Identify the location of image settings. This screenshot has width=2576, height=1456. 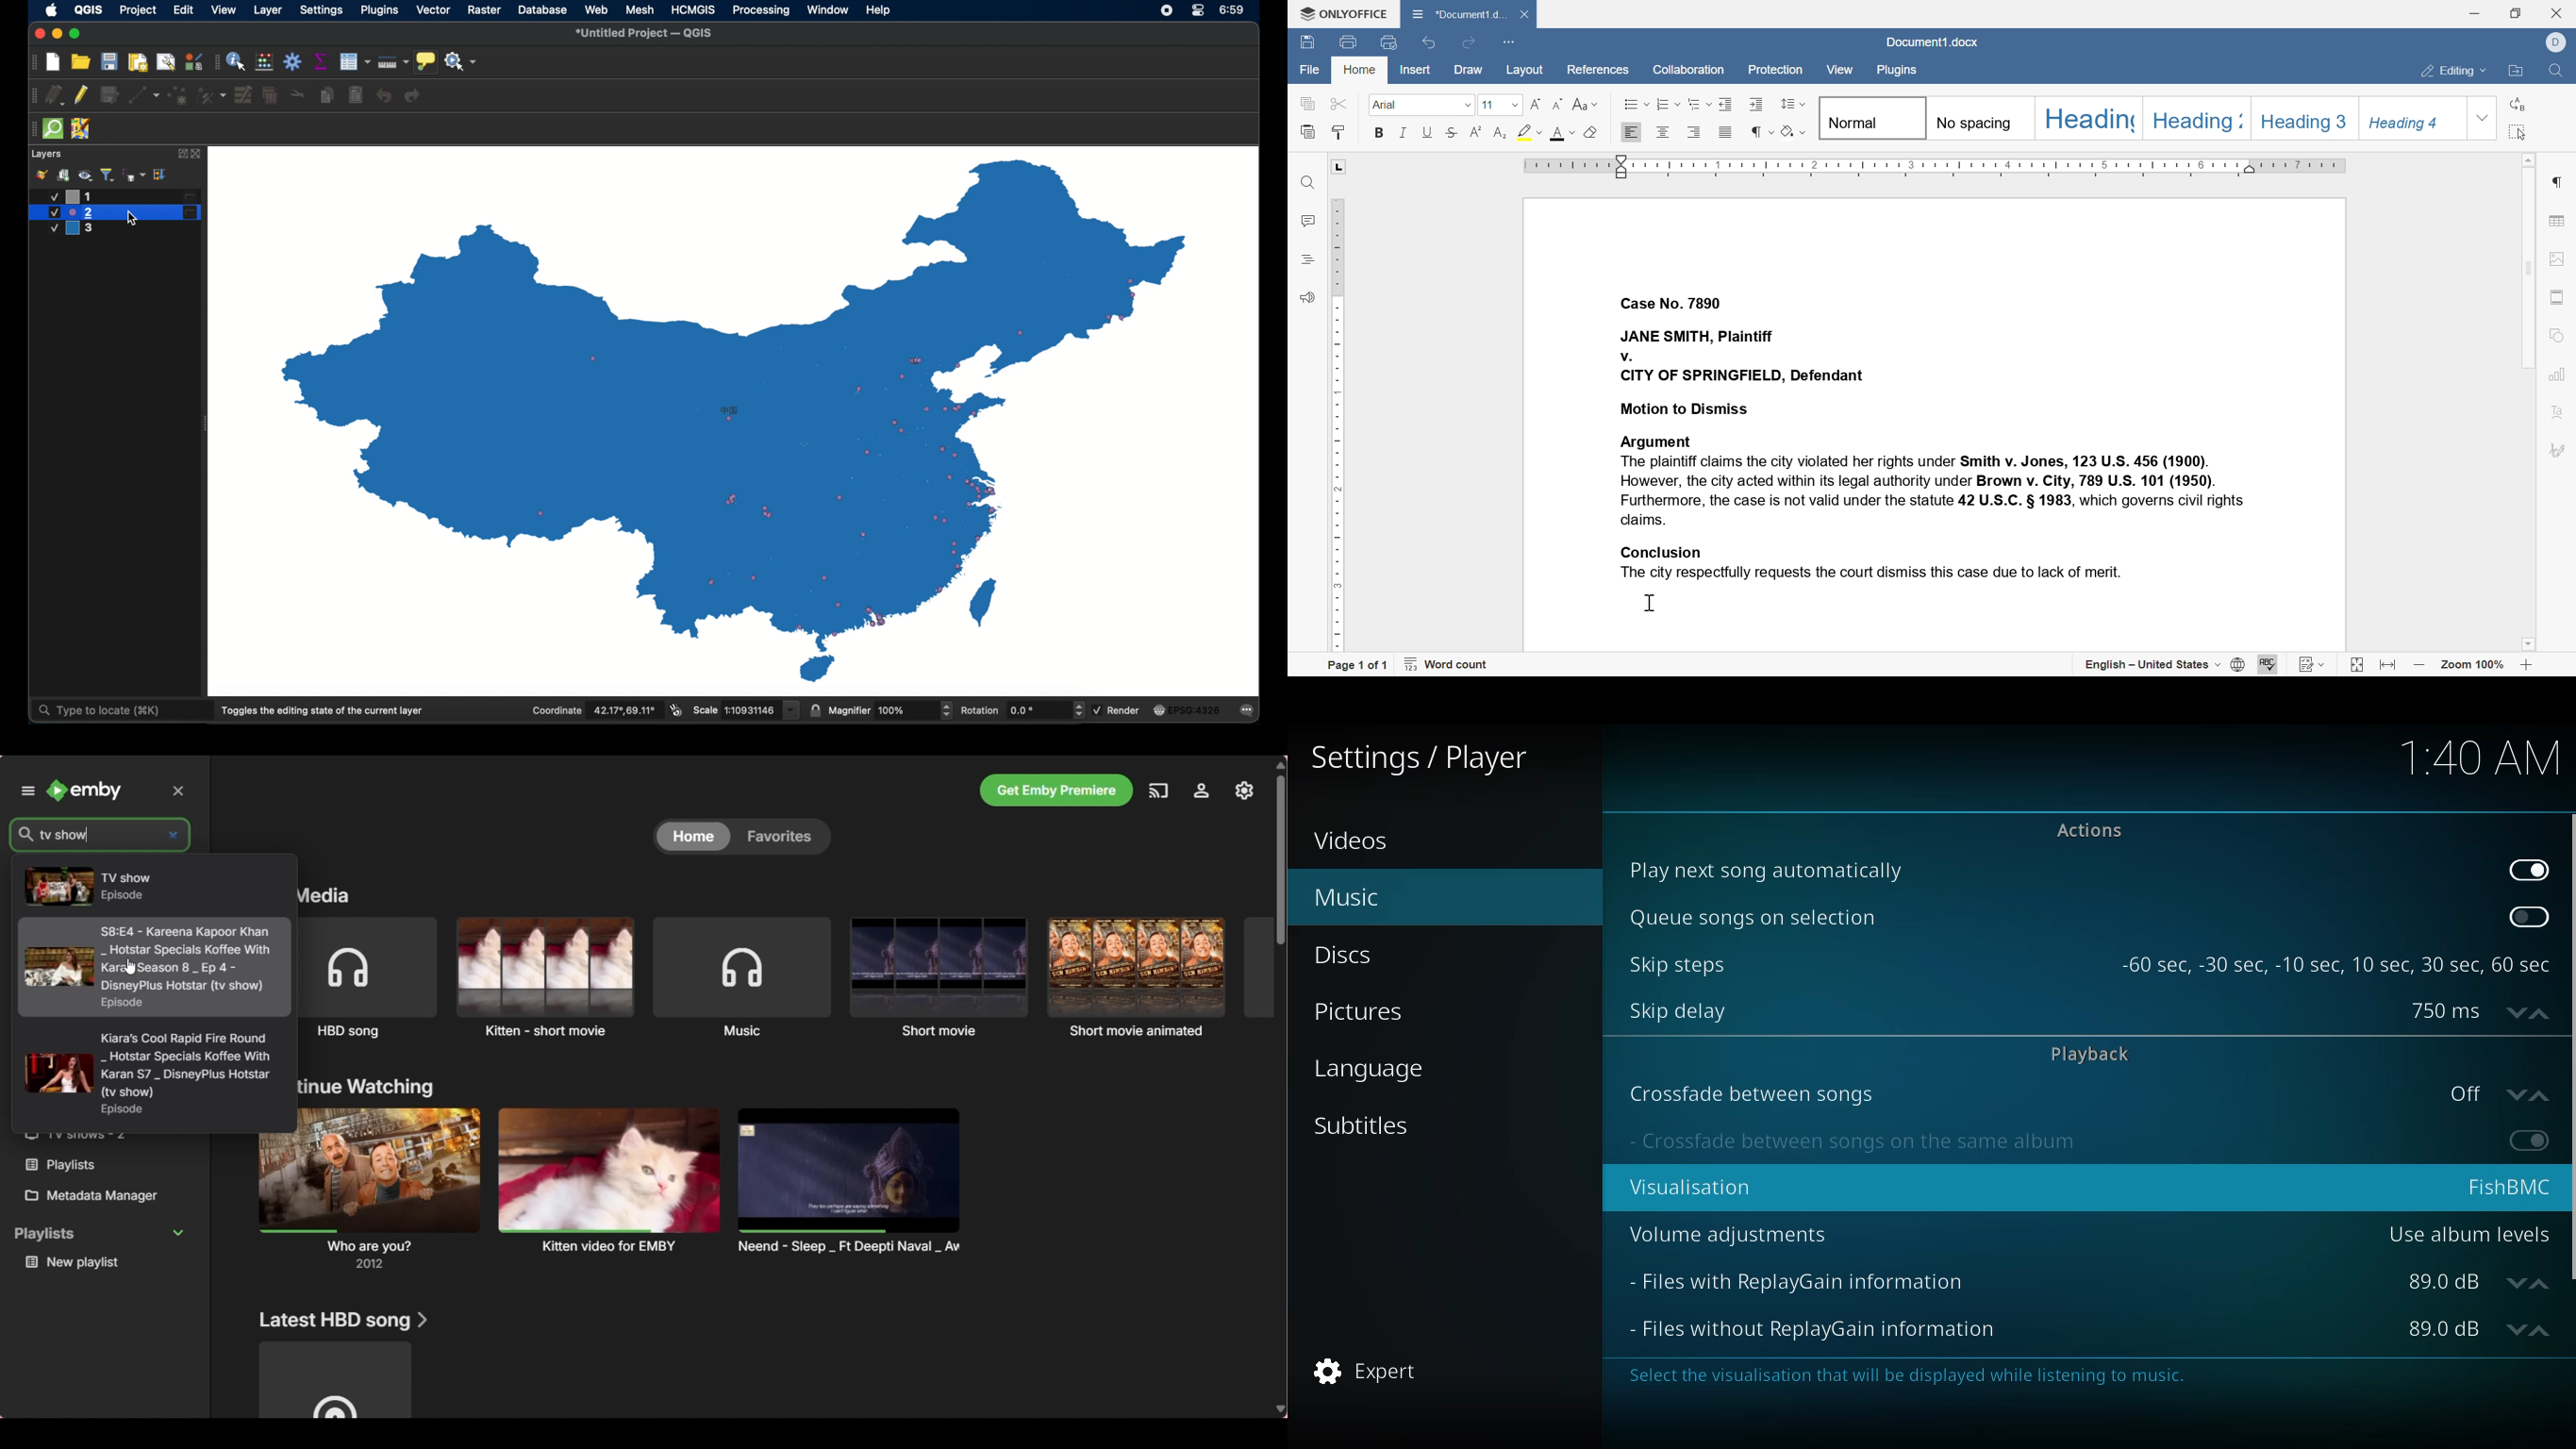
(2555, 259).